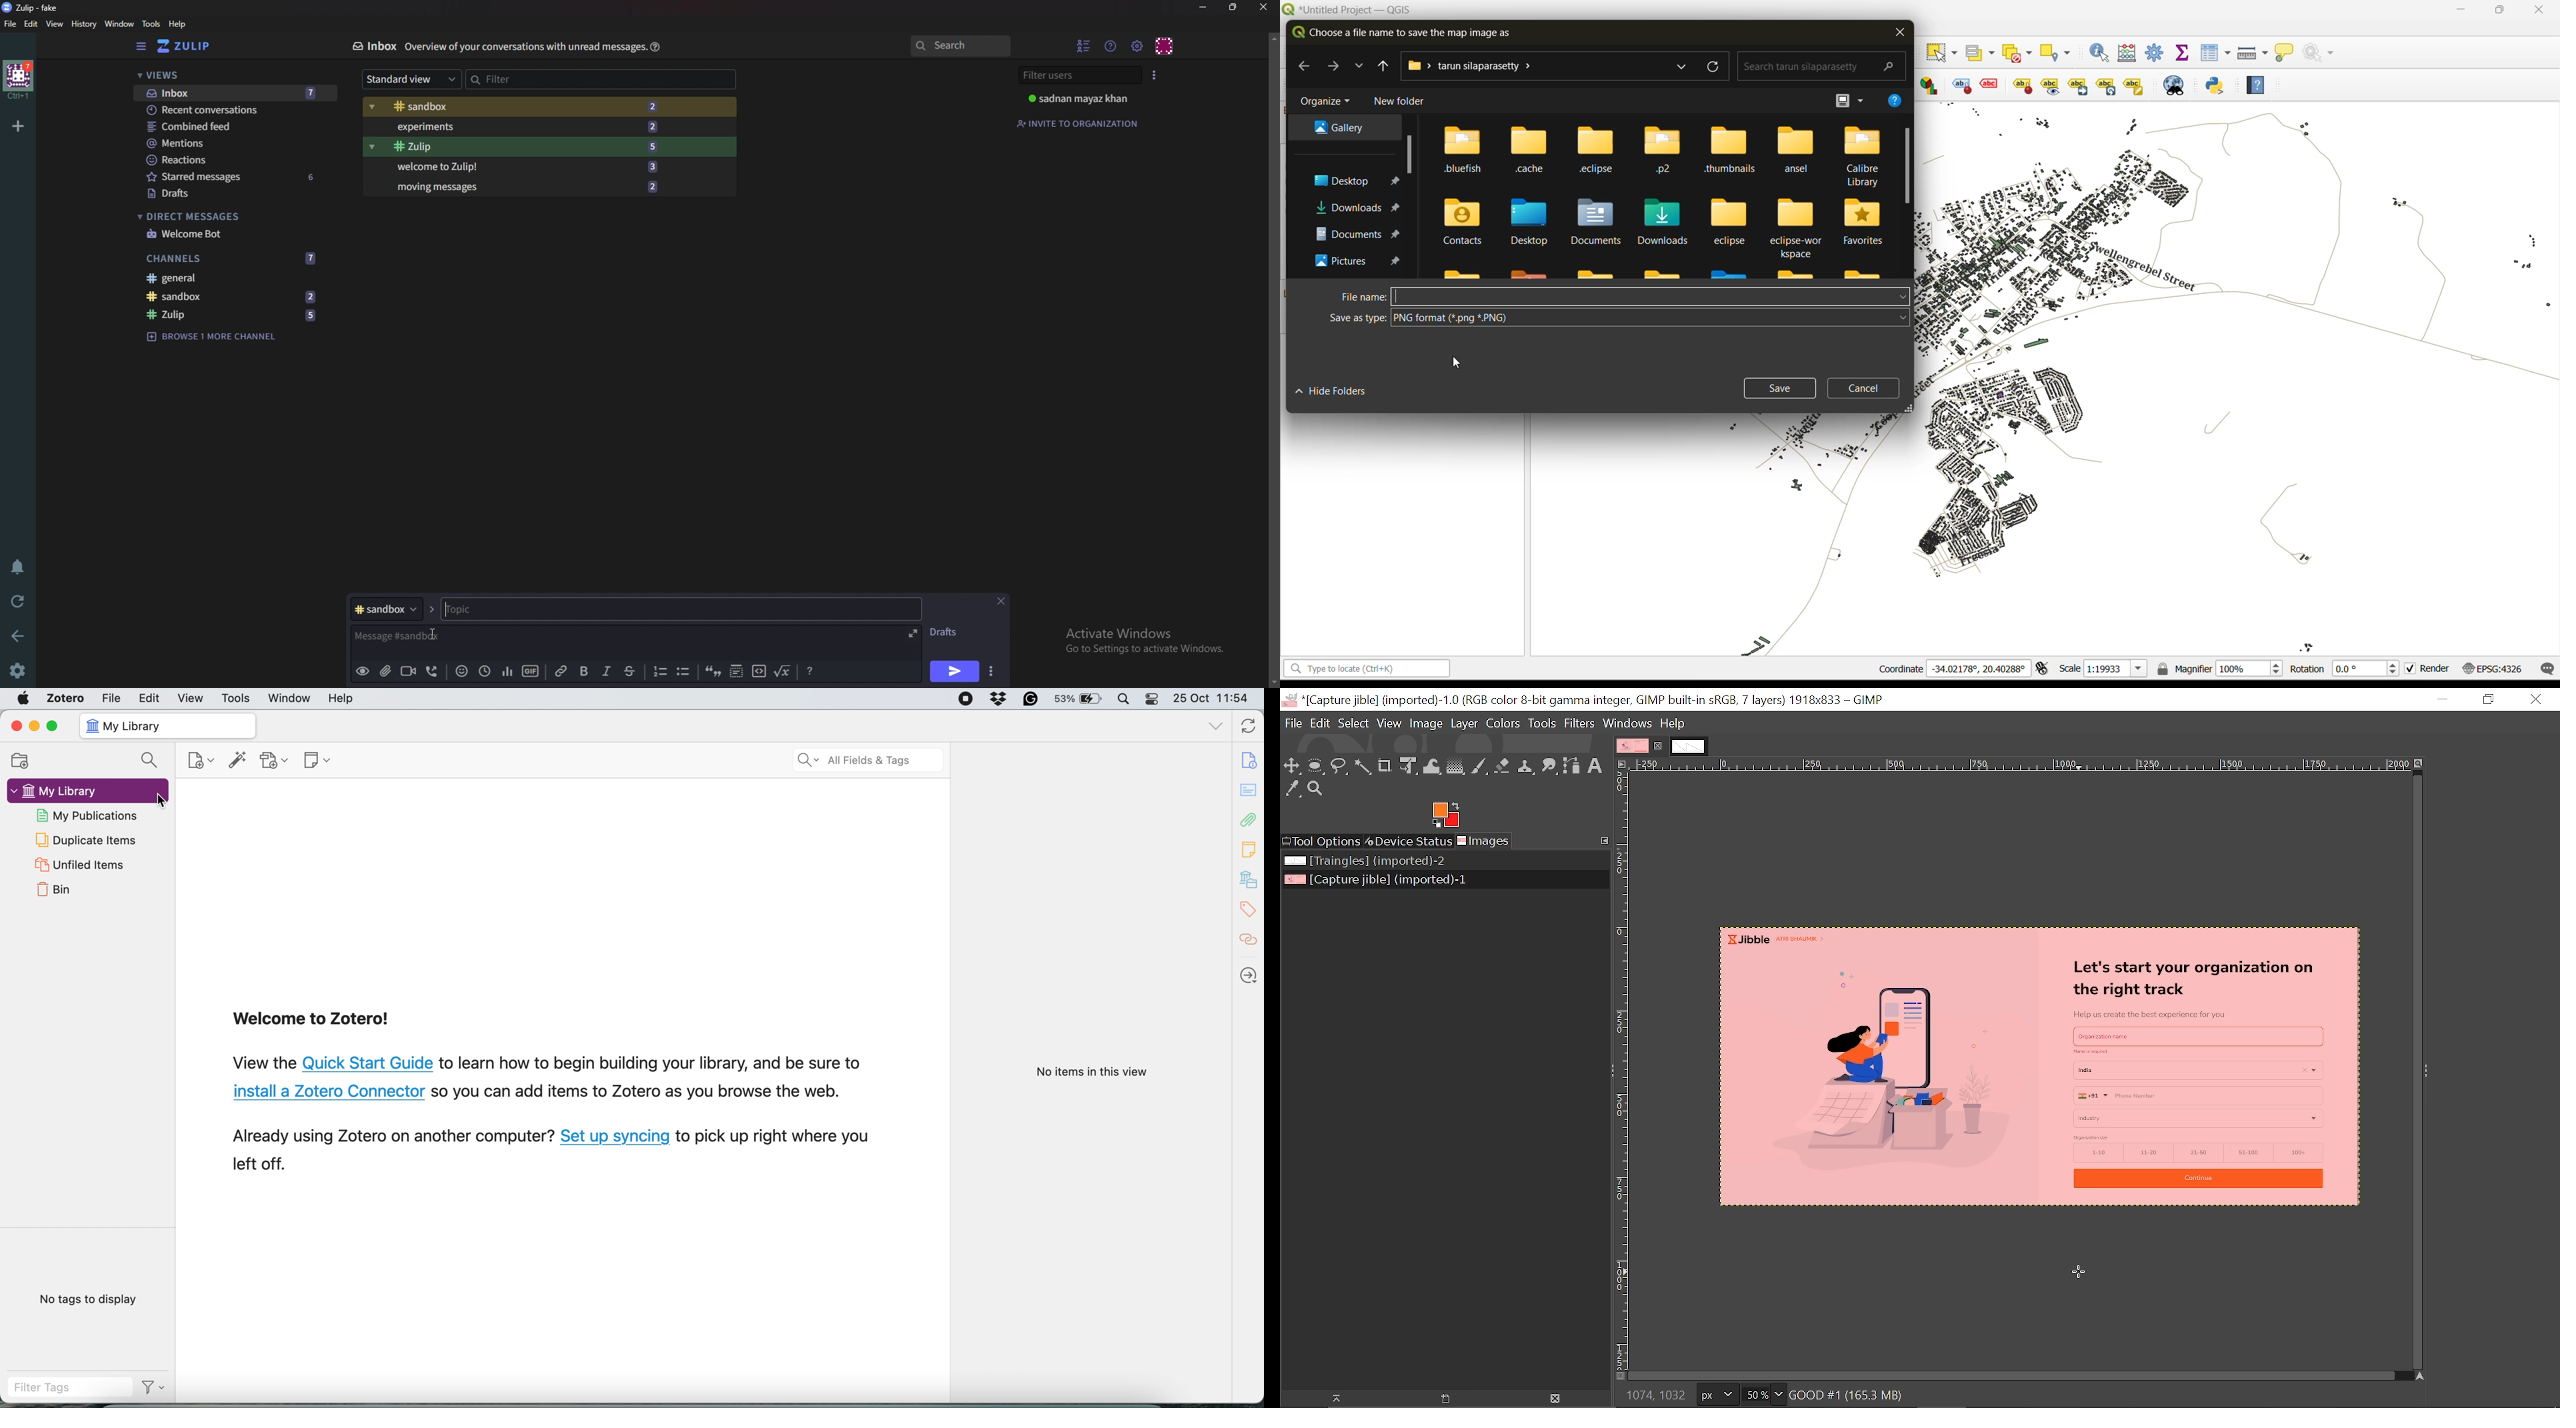  Describe the element at coordinates (1504, 724) in the screenshot. I see `Colors` at that location.